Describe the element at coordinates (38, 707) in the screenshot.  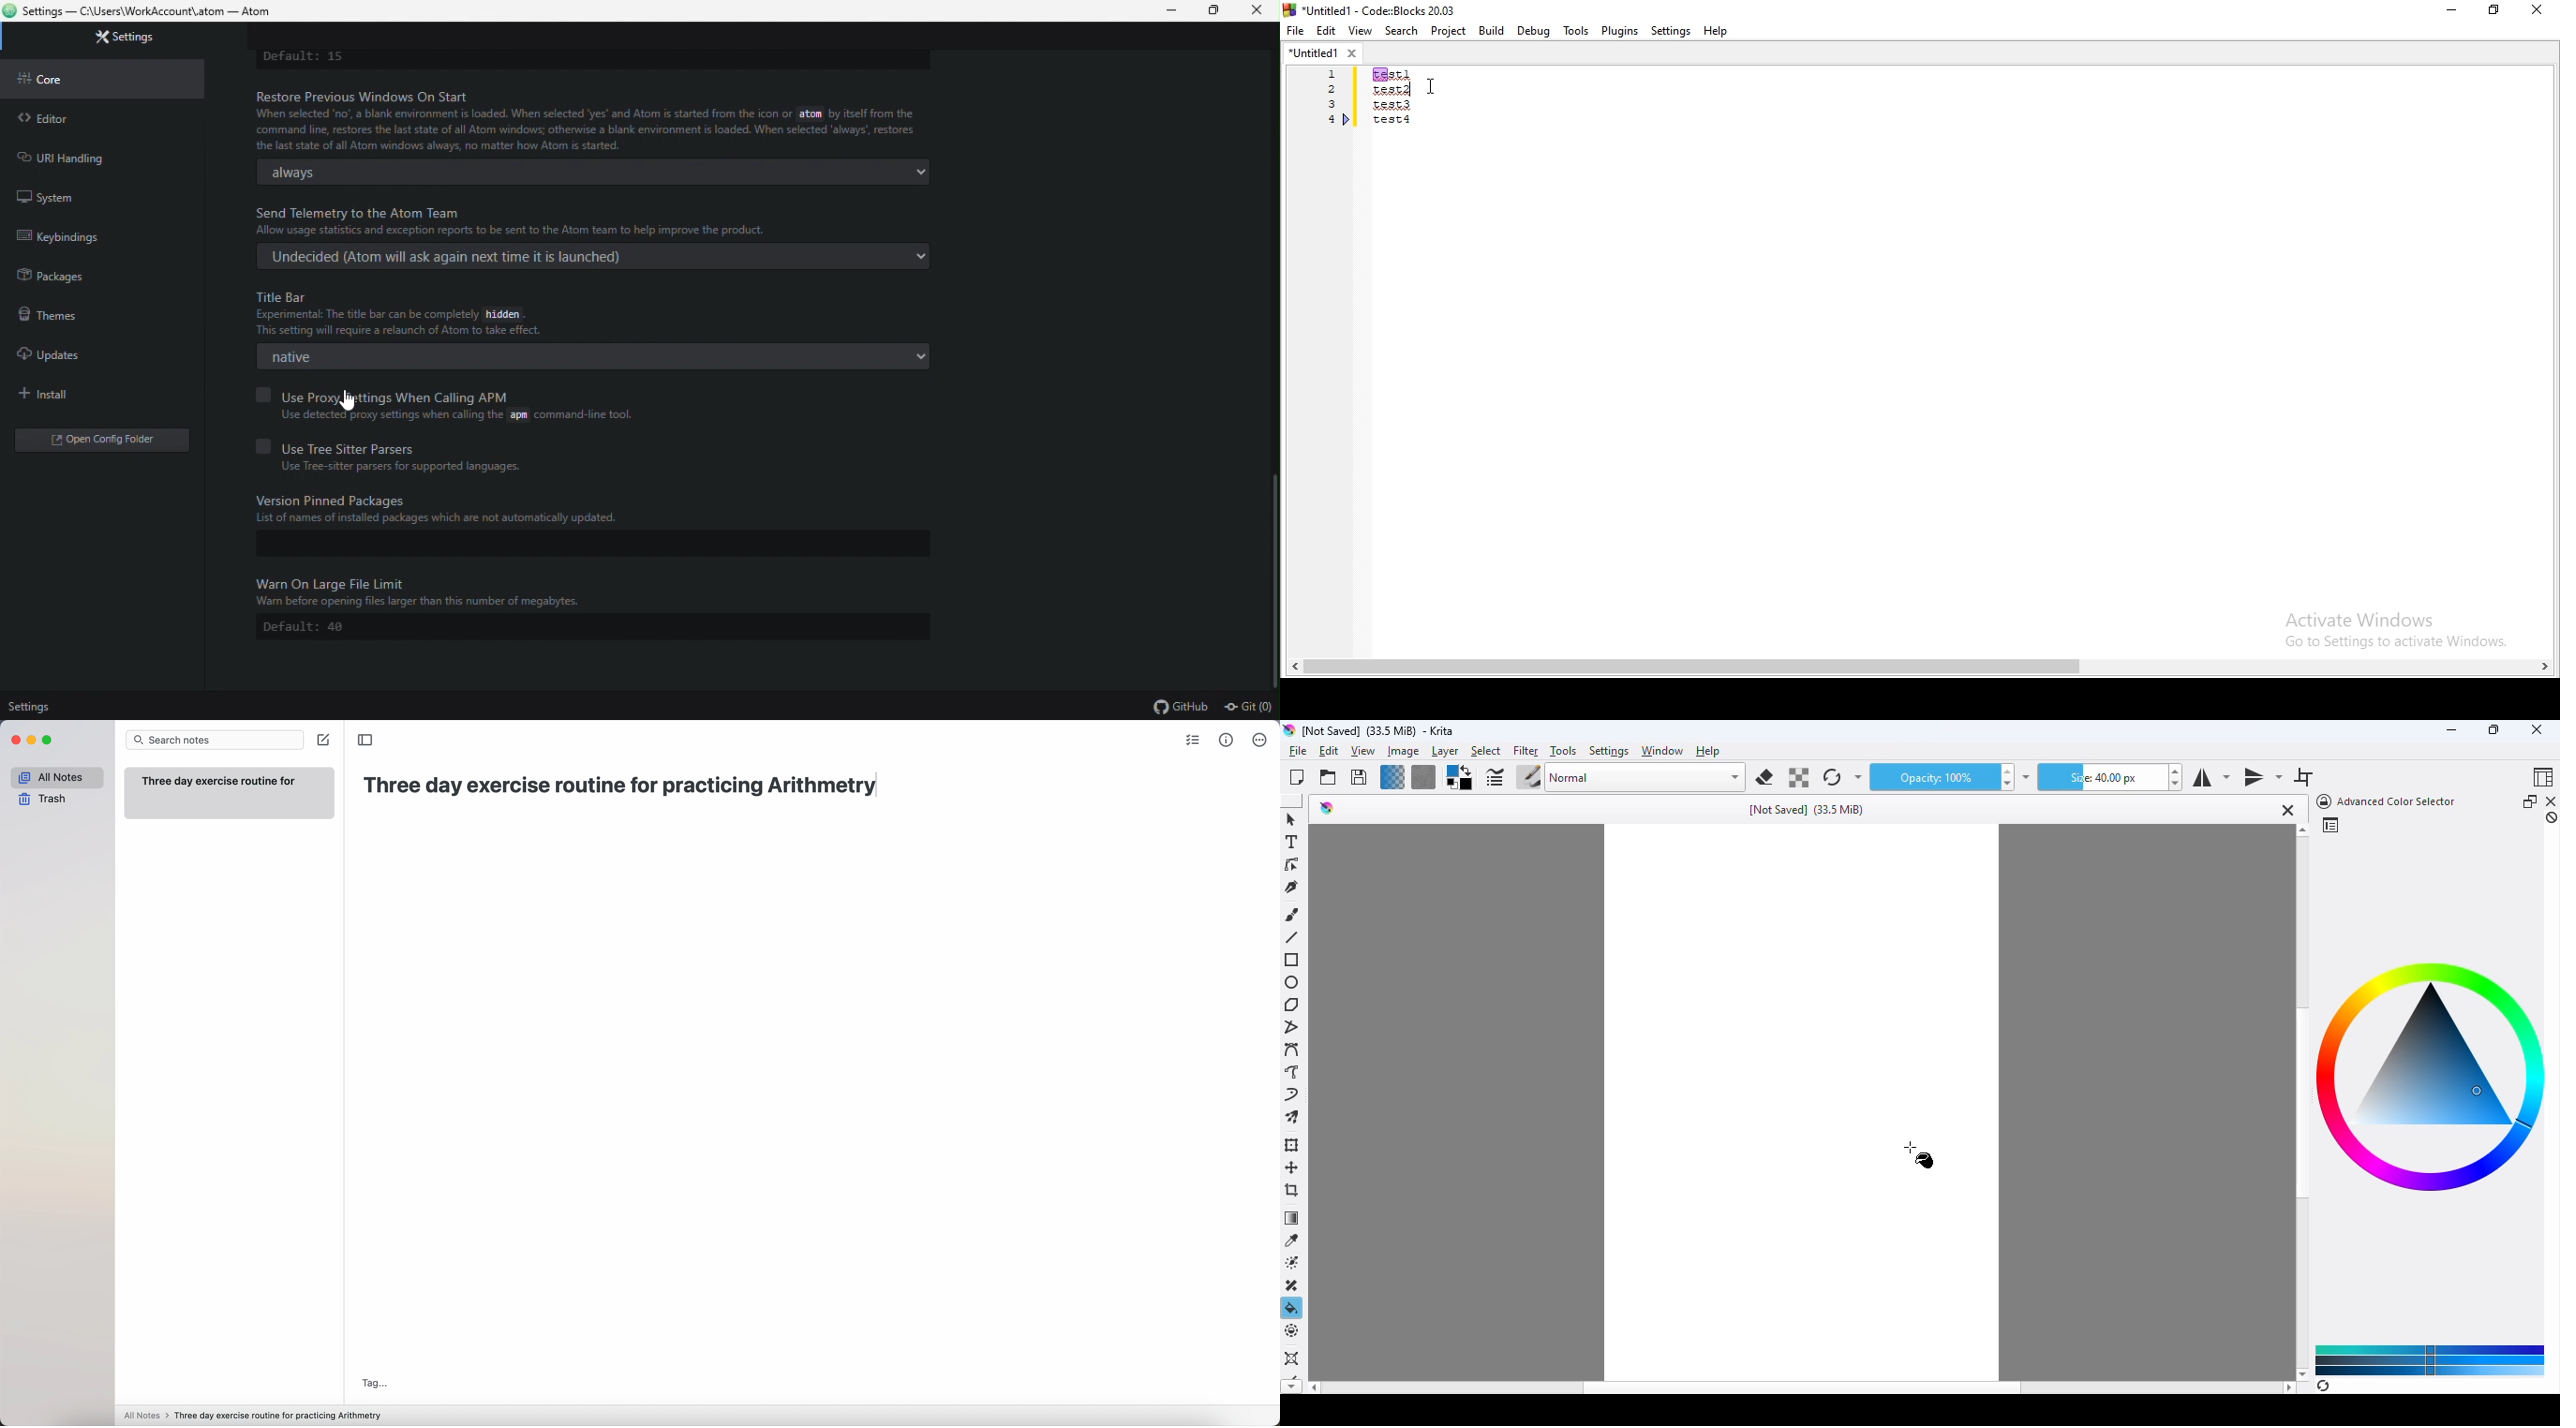
I see `Settings` at that location.